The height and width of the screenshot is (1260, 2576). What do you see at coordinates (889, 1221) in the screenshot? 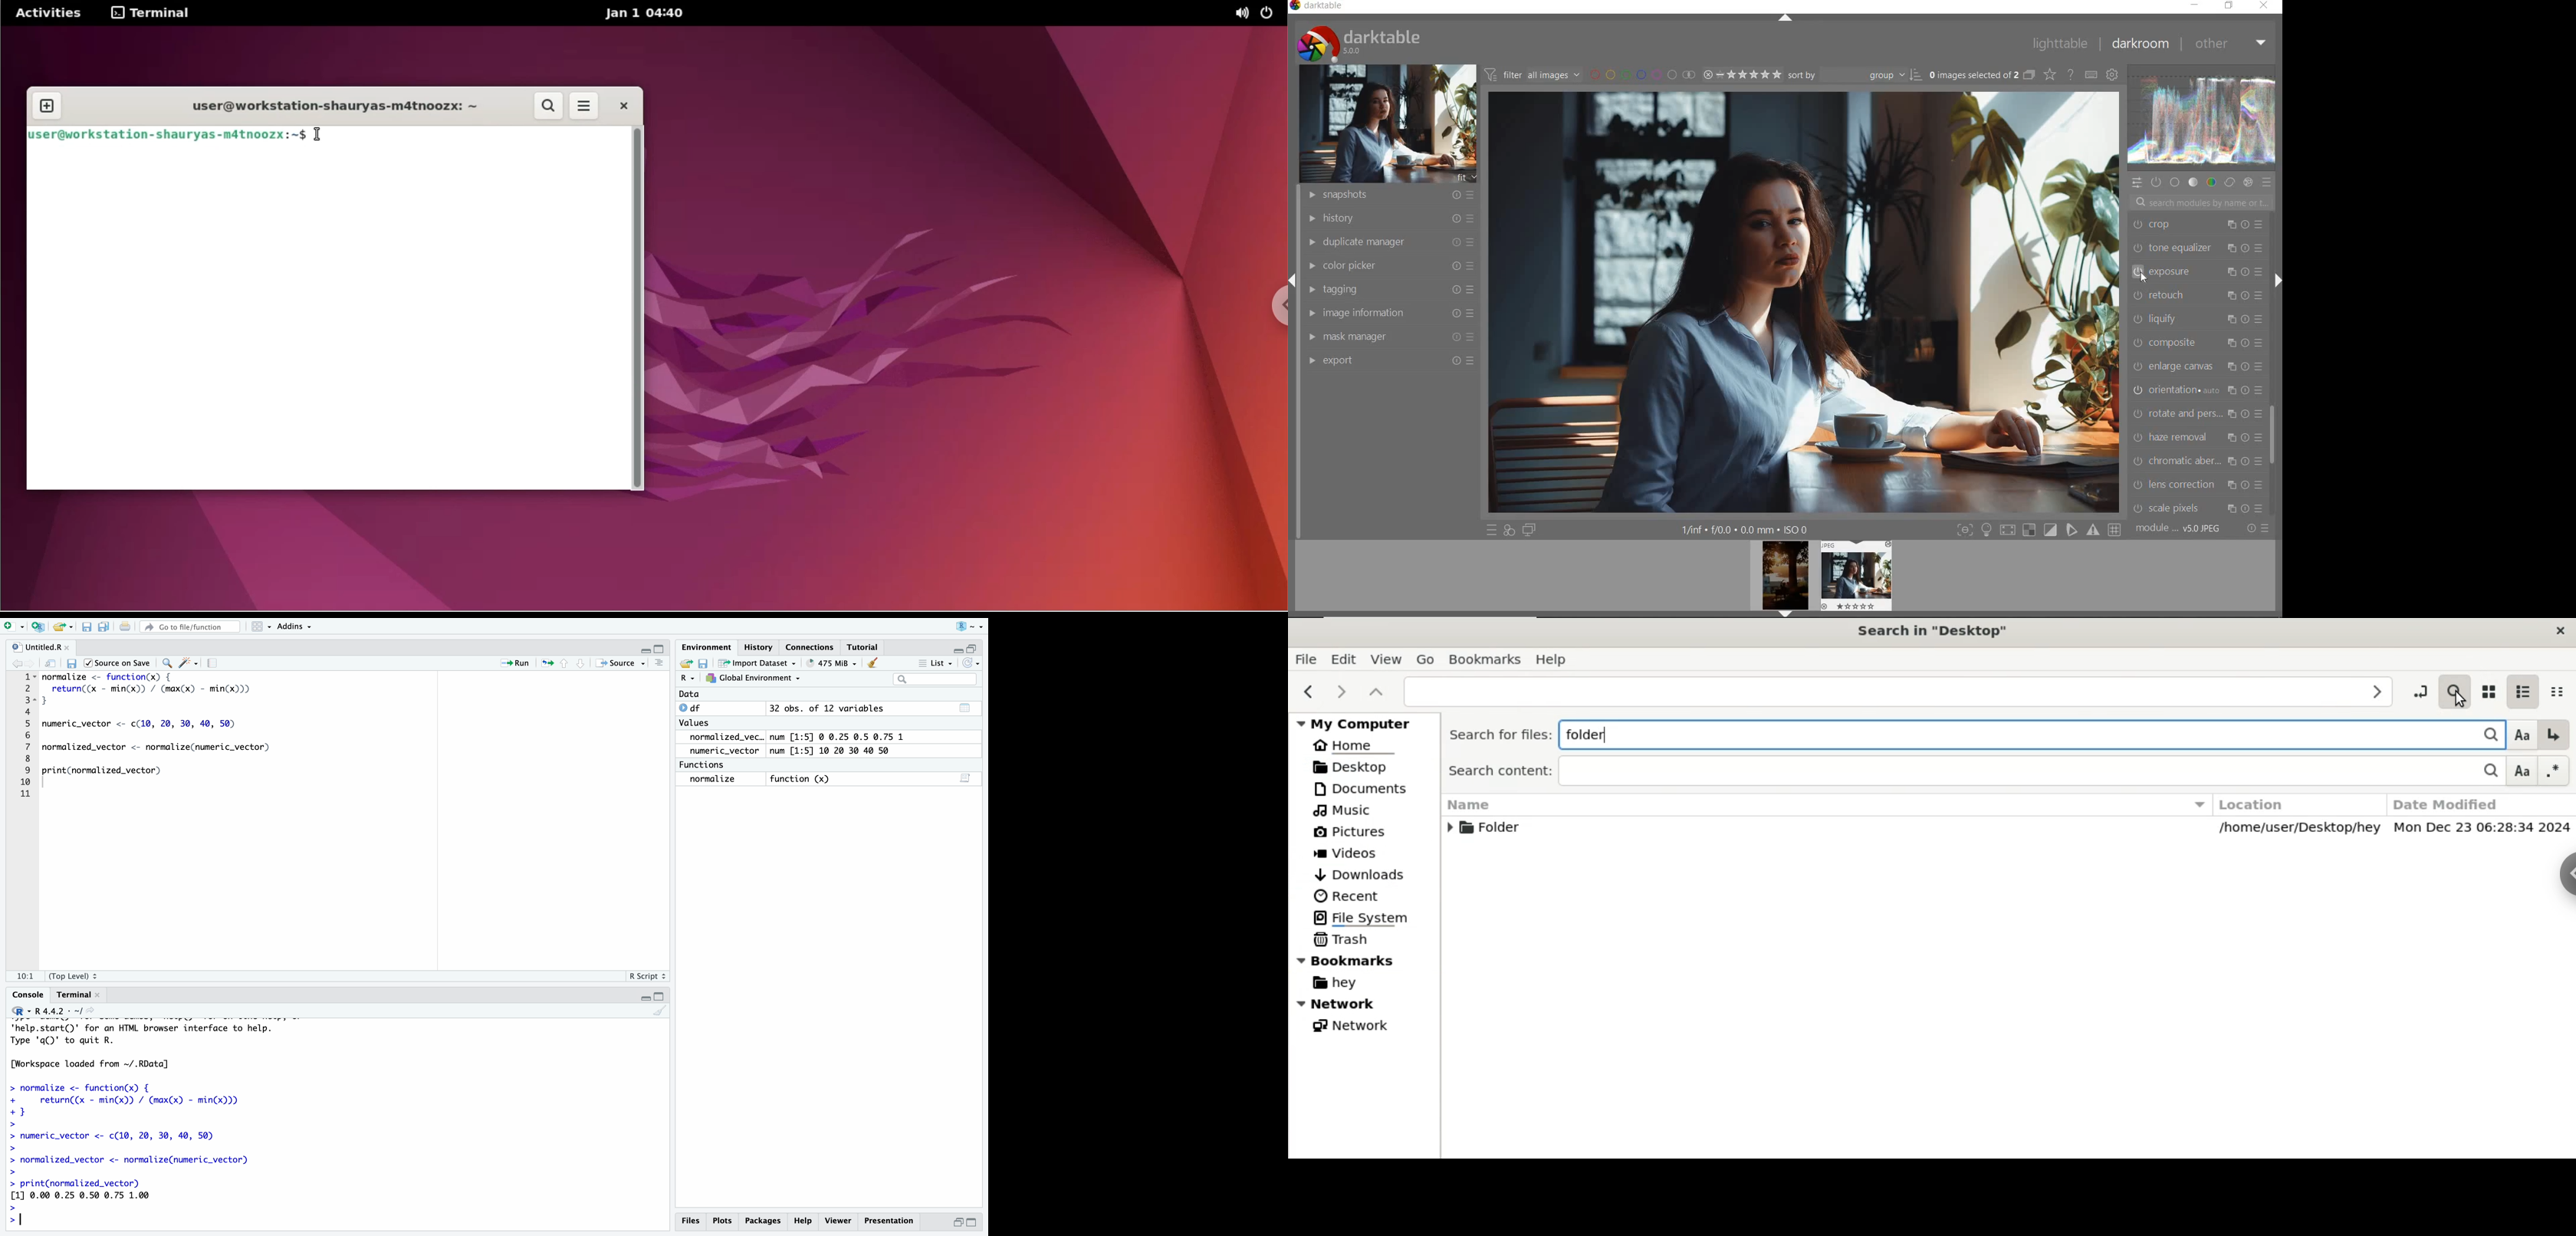
I see `Presentation` at bounding box center [889, 1221].